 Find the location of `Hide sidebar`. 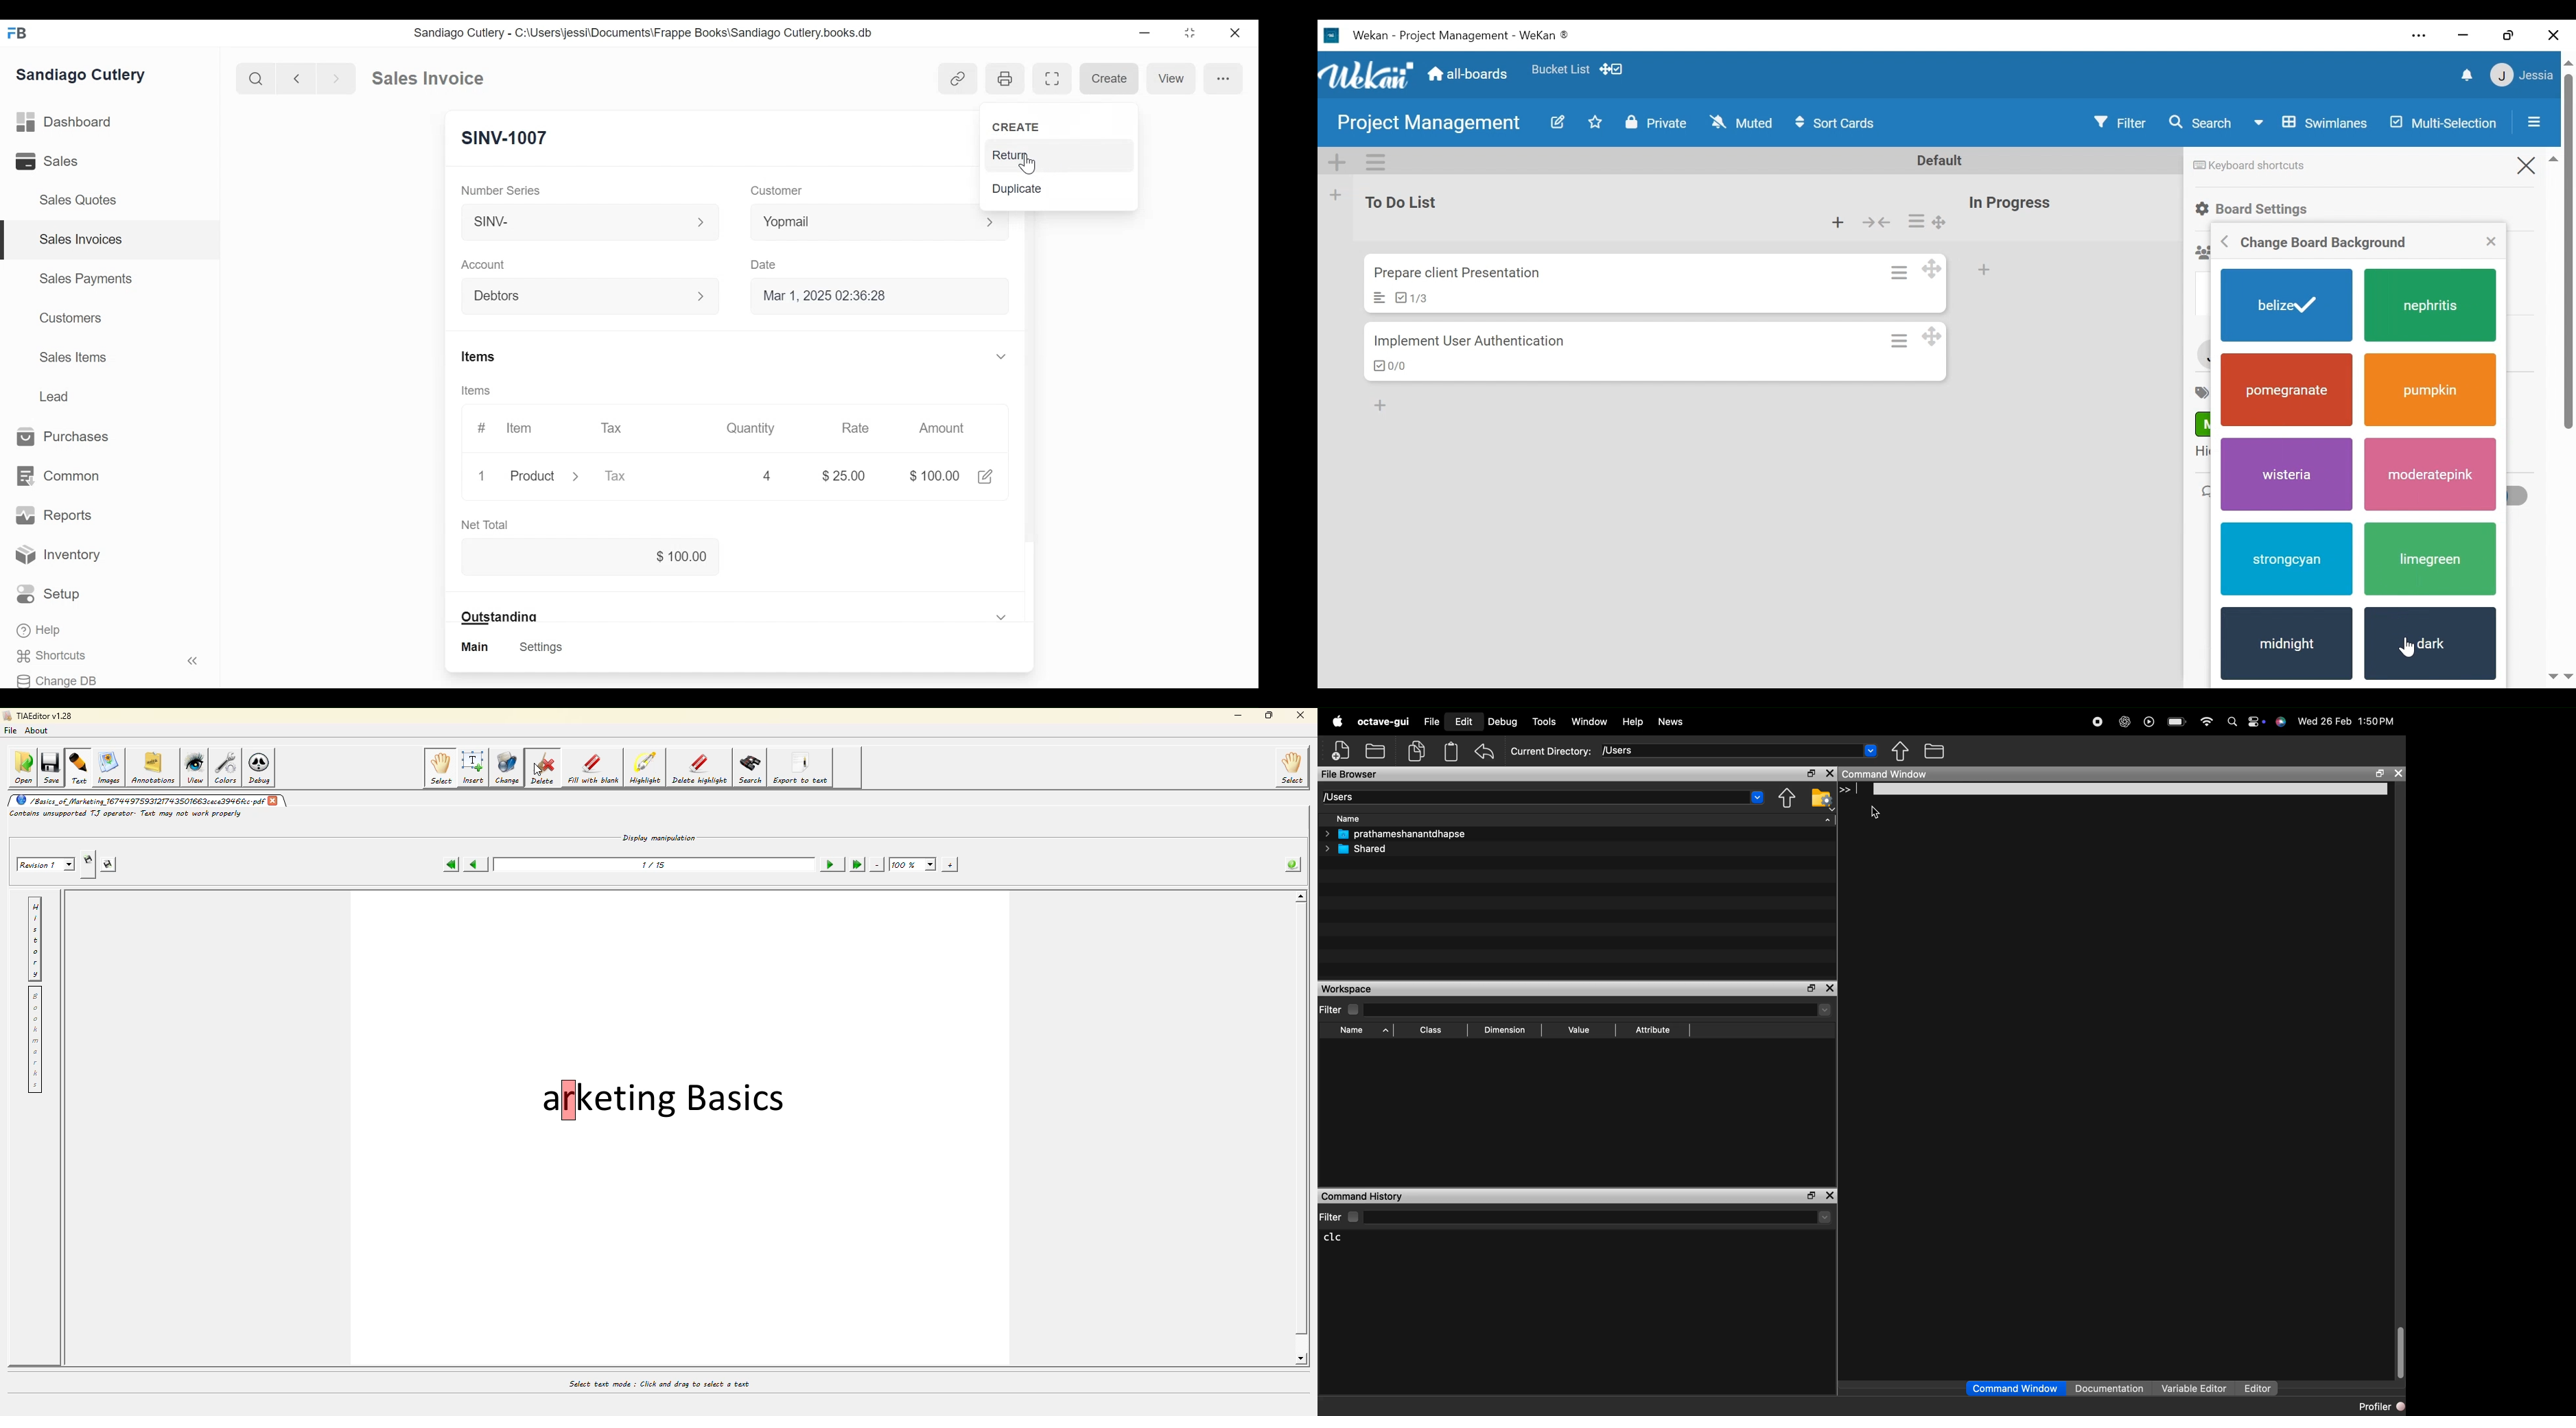

Hide sidebar is located at coordinates (193, 661).